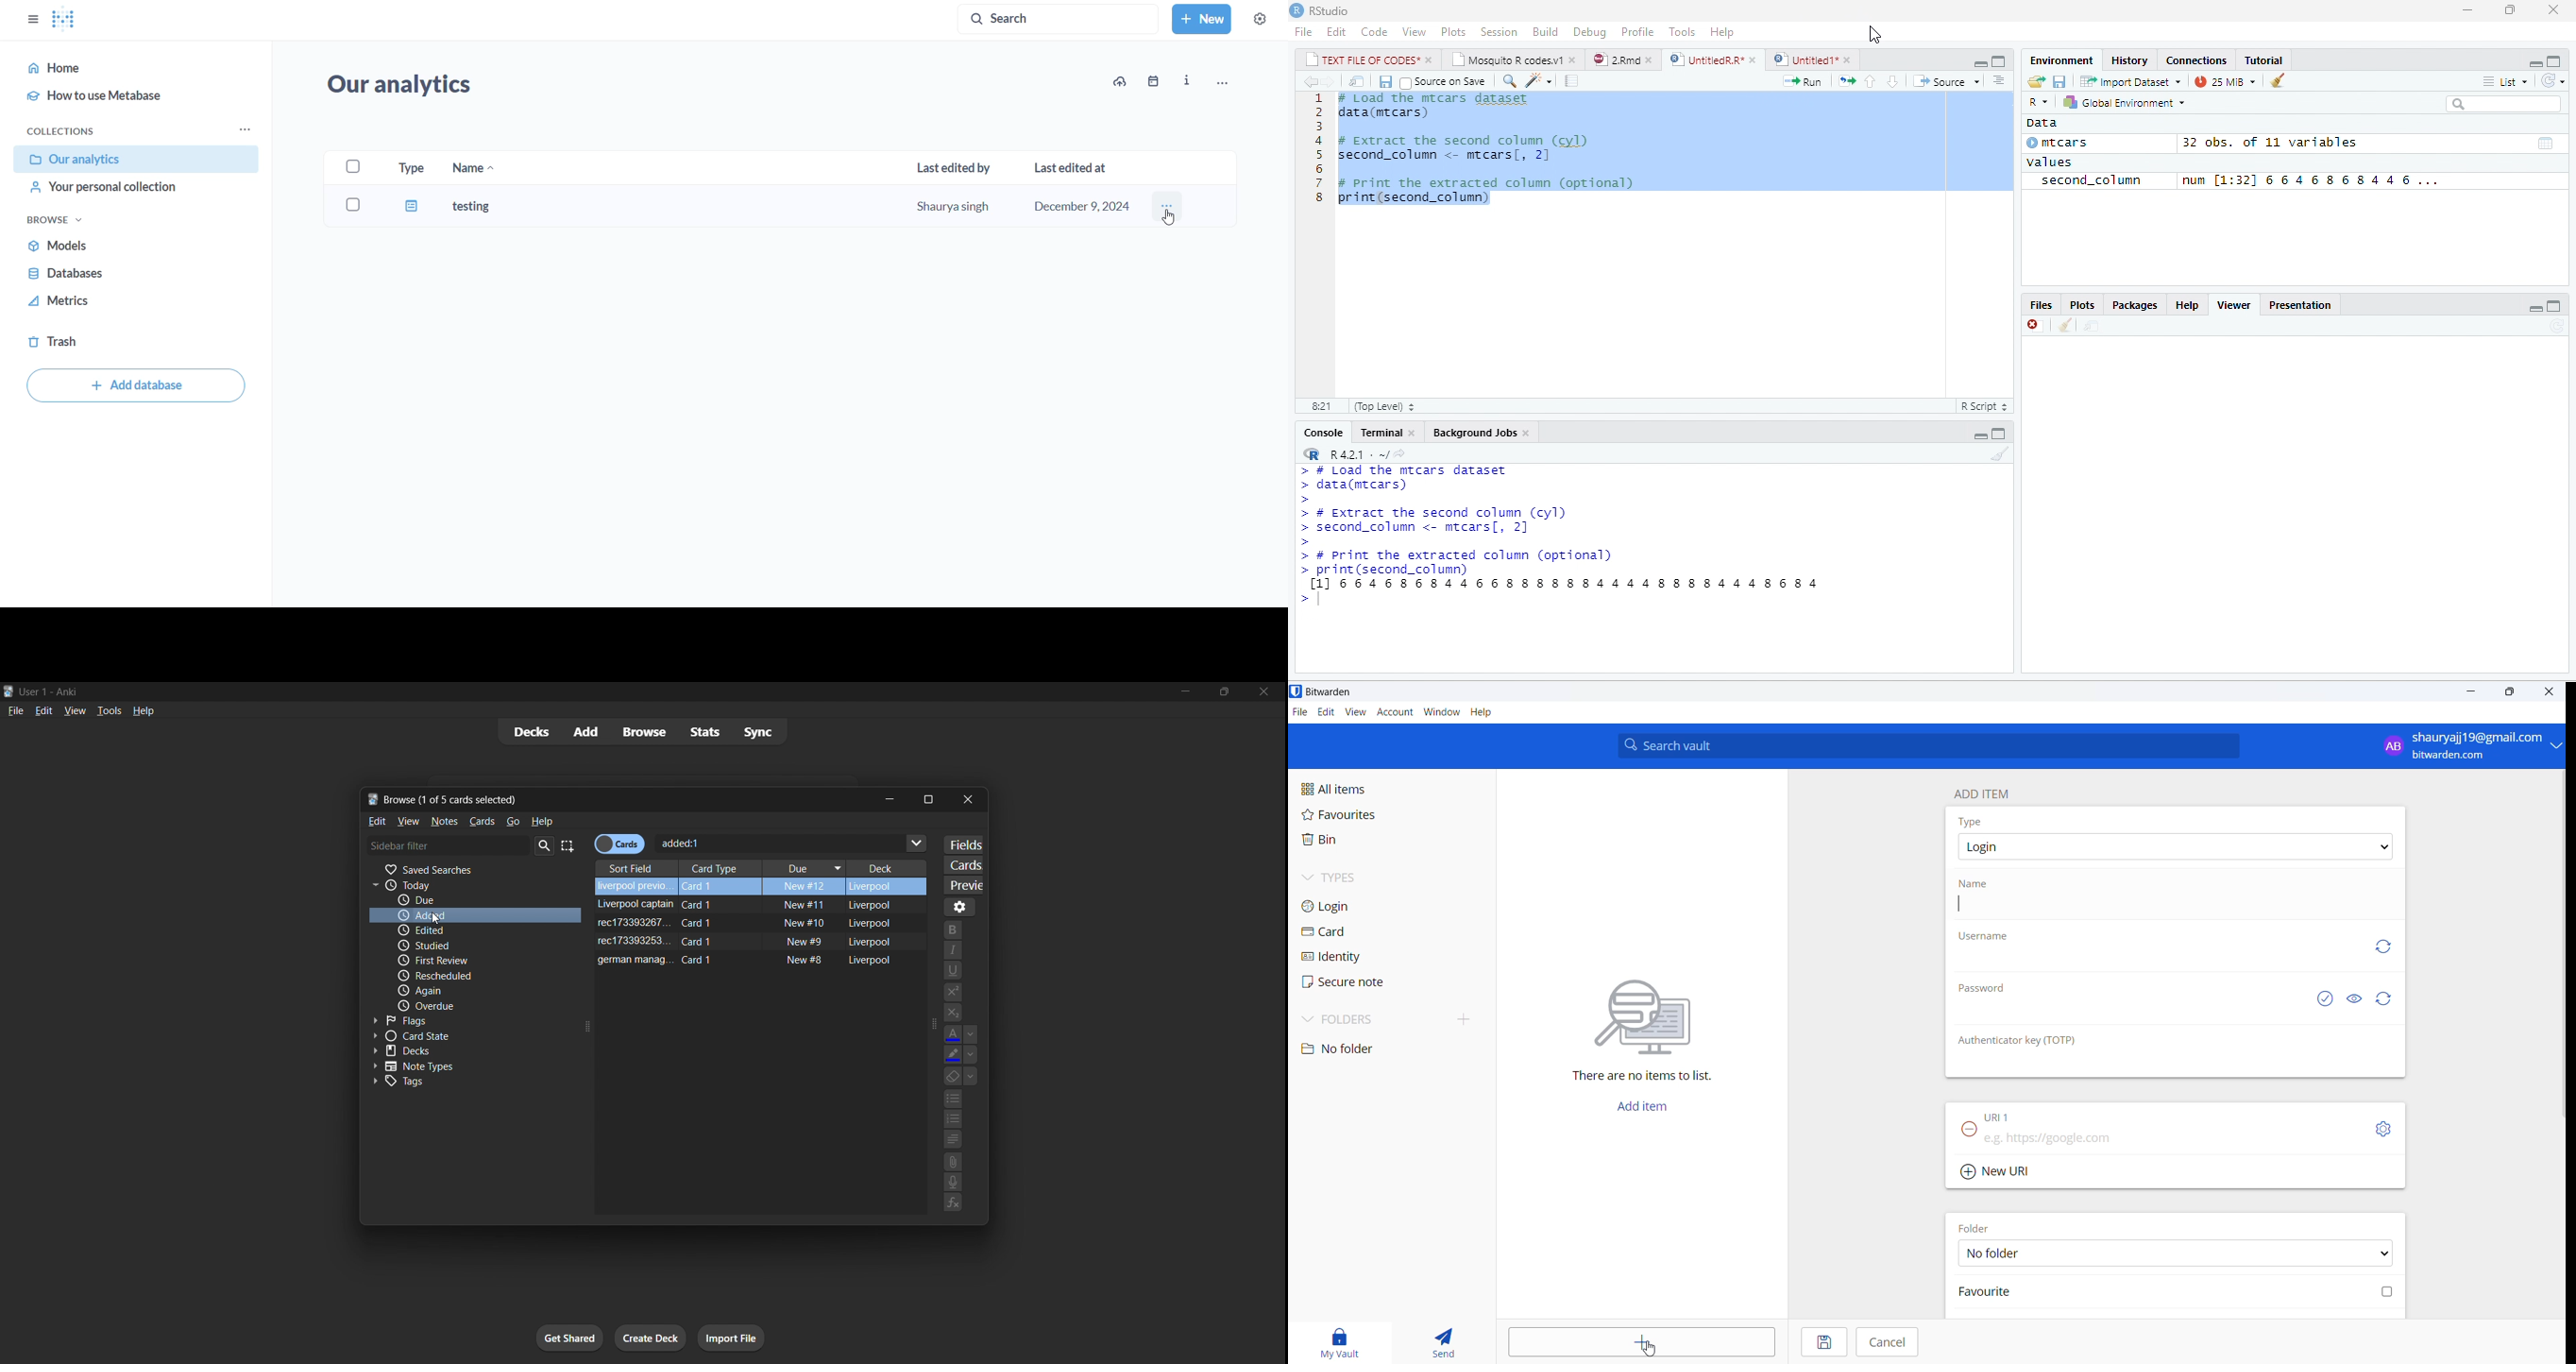 This screenshot has width=2576, height=1372. I want to click on close, so click(2550, 693).